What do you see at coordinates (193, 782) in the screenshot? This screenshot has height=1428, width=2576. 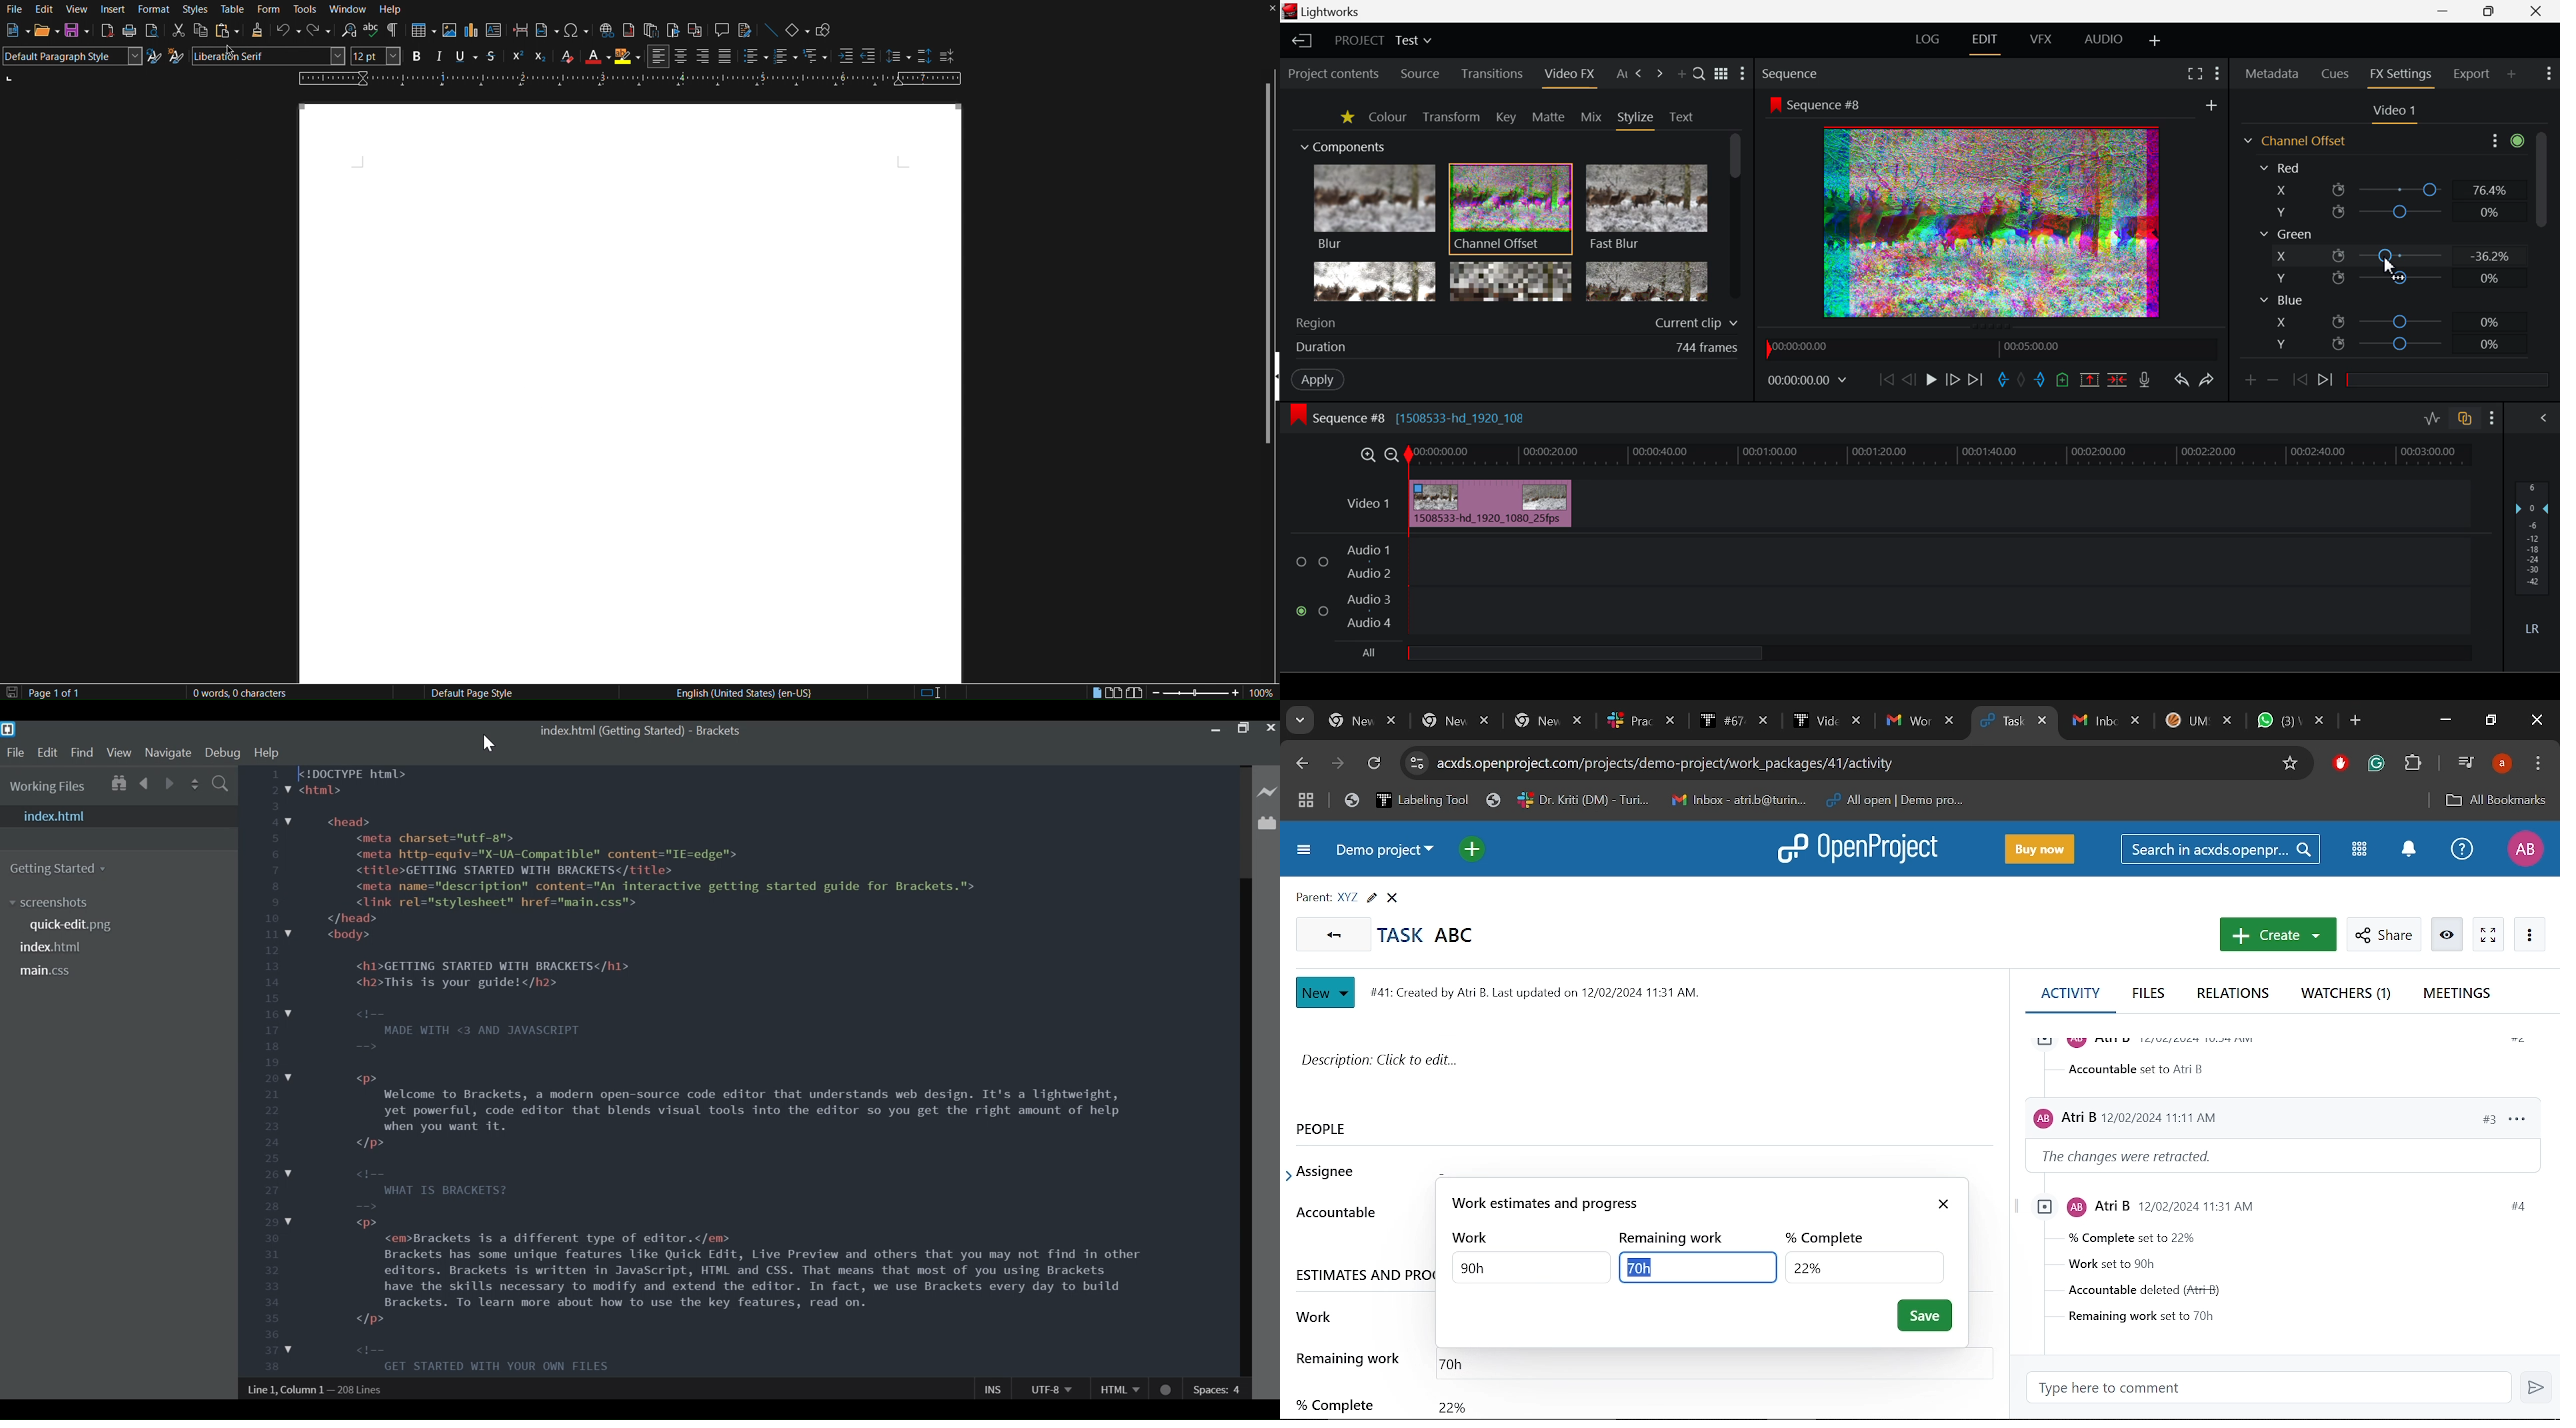 I see `Split the Editor Vertically or Horizontally` at bounding box center [193, 782].